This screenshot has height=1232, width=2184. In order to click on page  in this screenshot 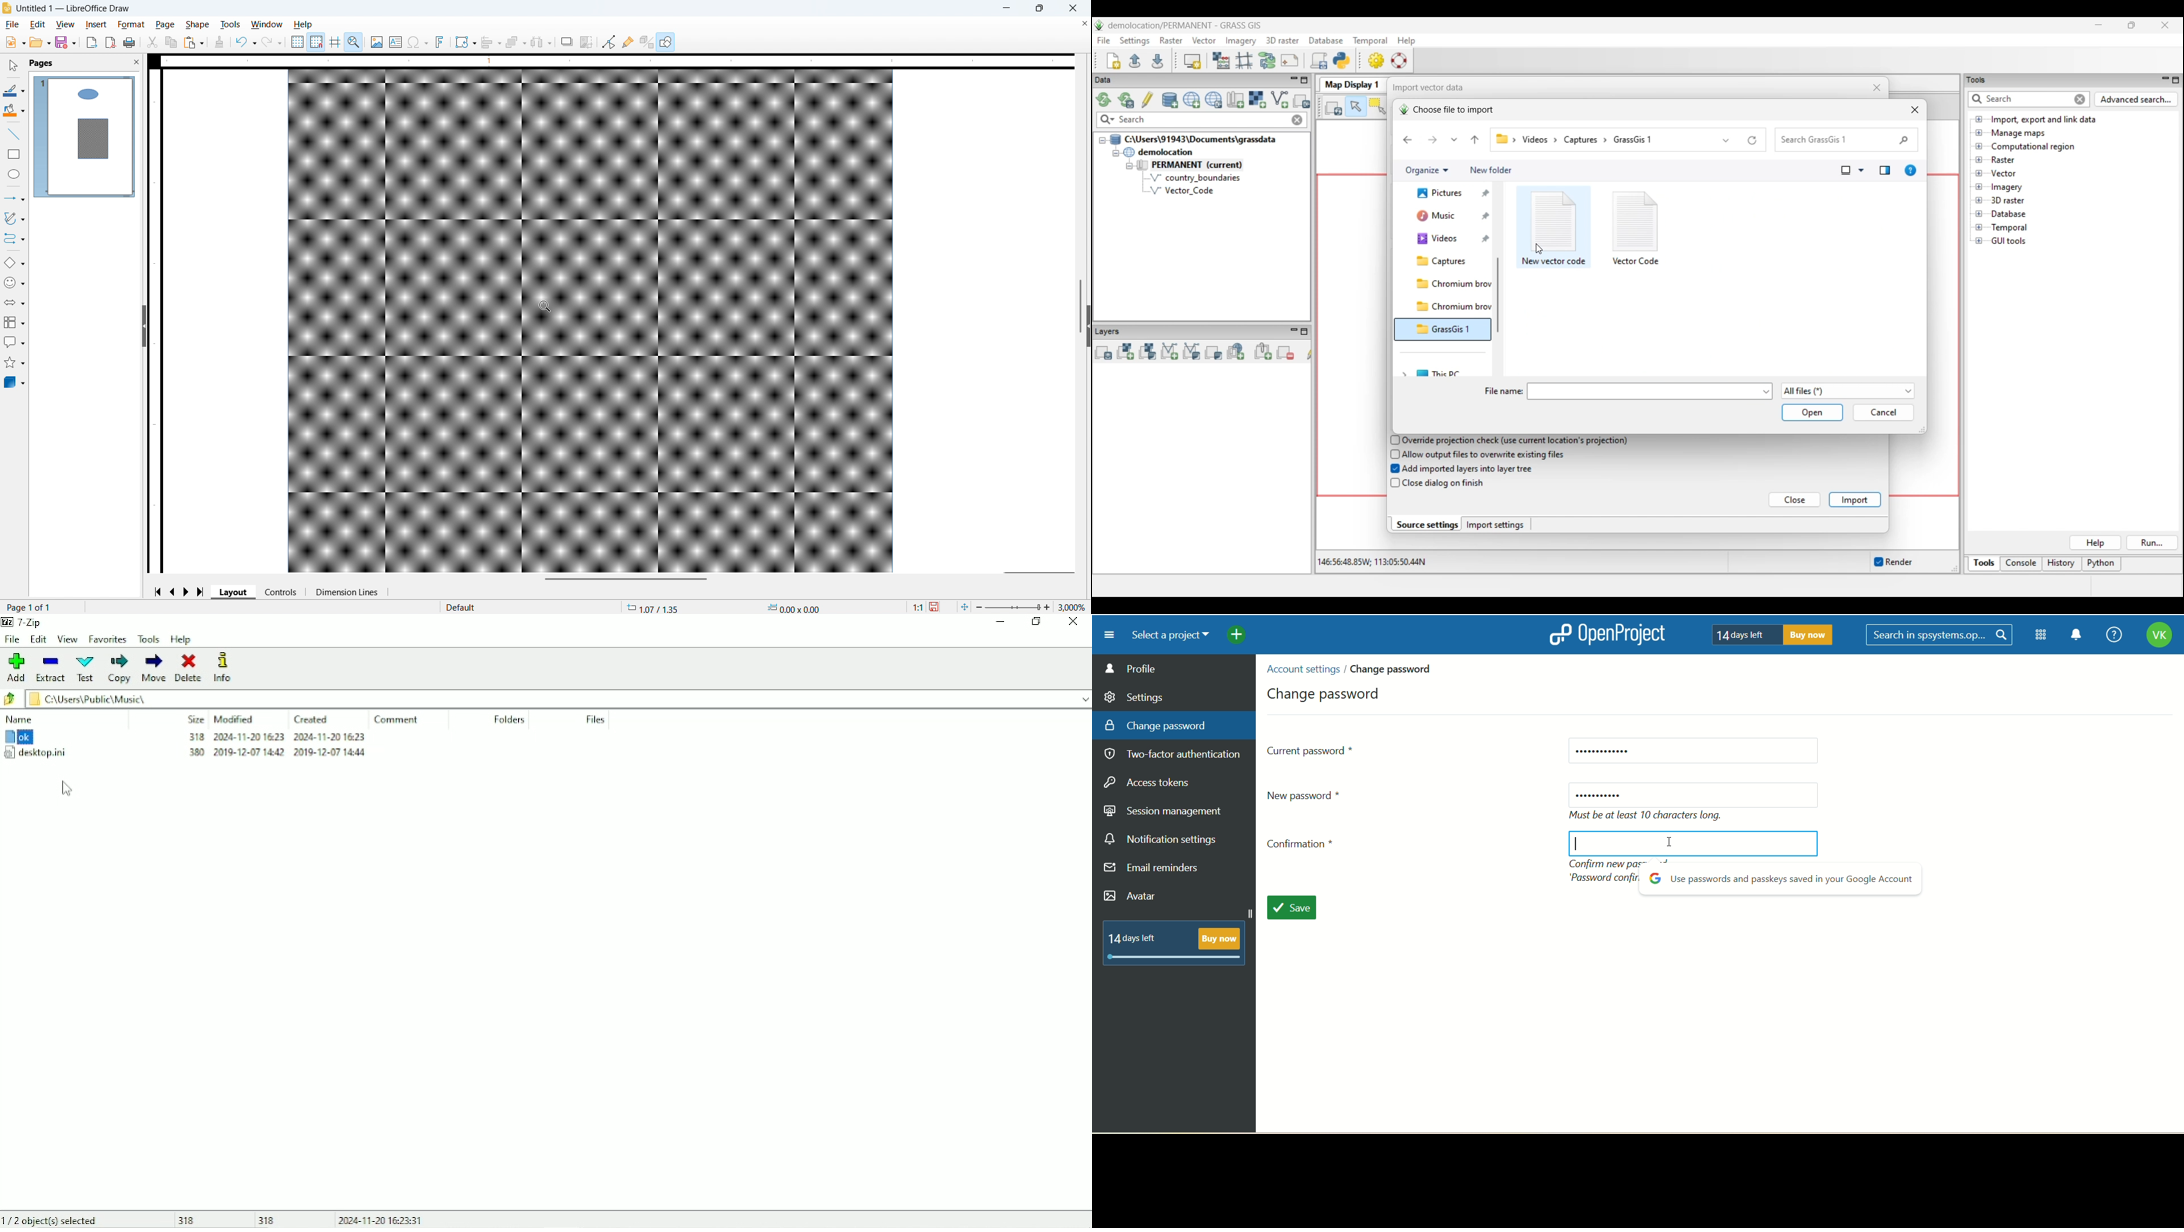, I will do `click(165, 24)`.